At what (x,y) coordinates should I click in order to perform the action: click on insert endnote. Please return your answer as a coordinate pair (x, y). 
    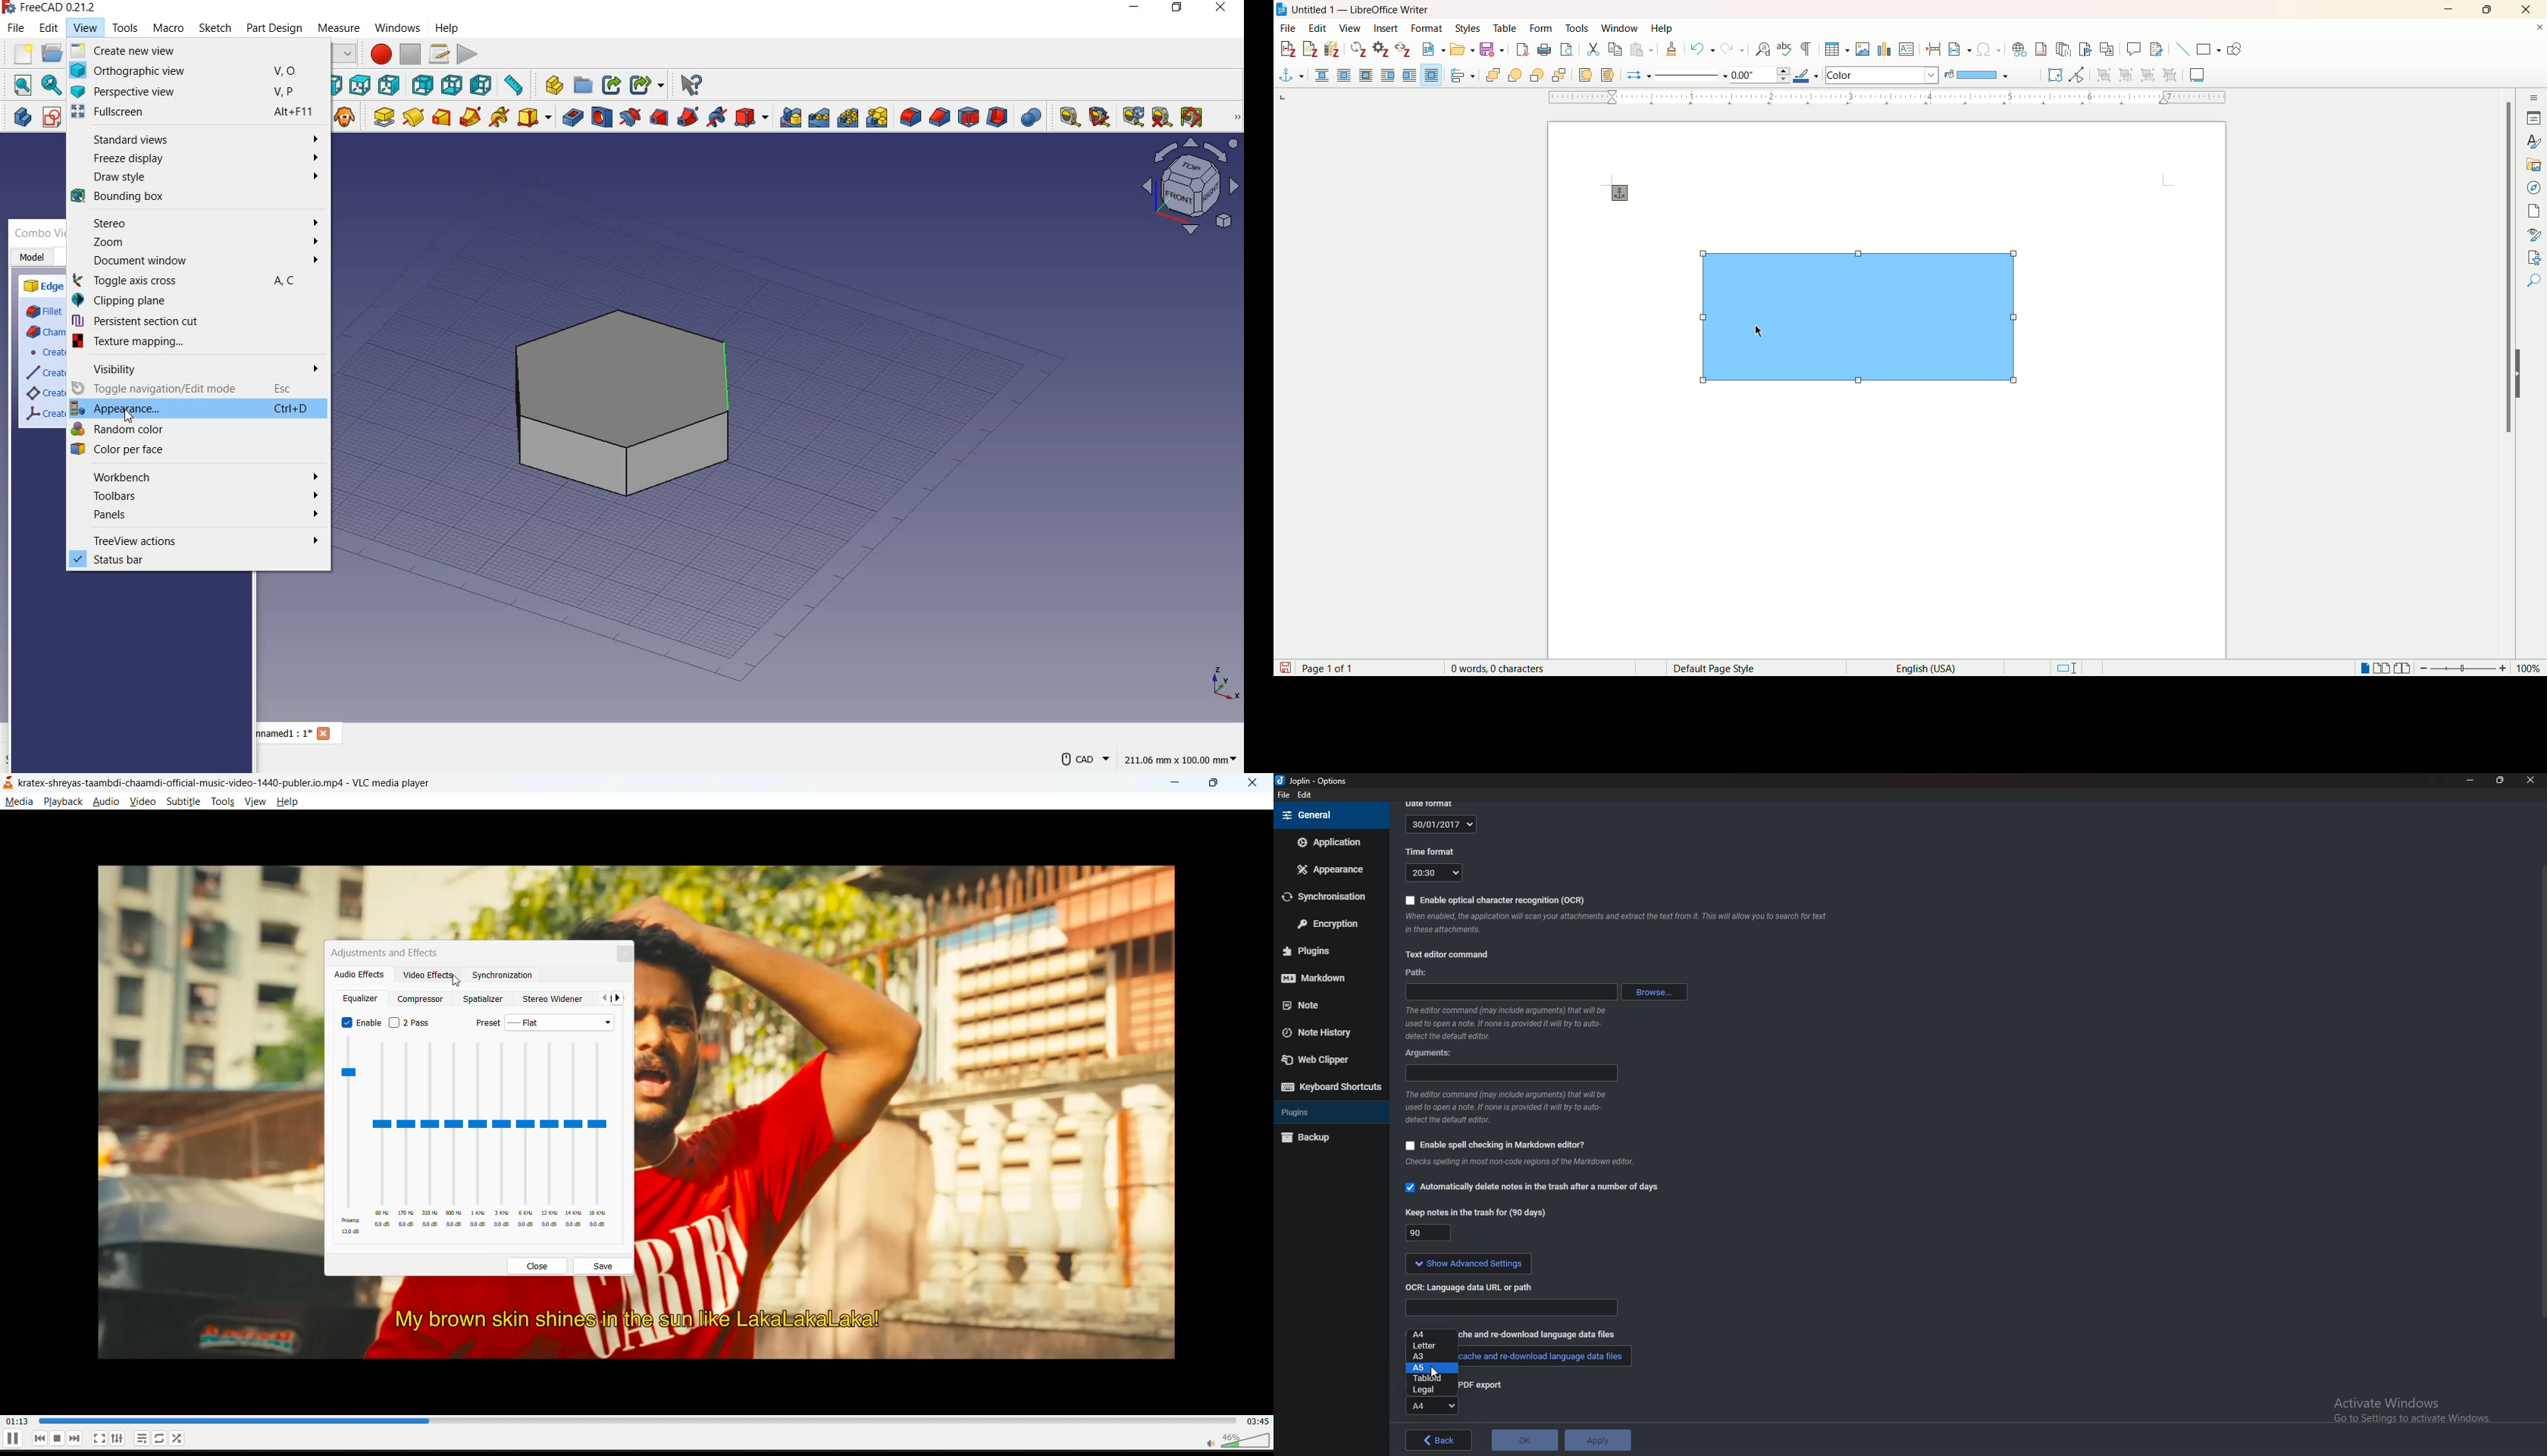
    Looking at the image, I should click on (2063, 50).